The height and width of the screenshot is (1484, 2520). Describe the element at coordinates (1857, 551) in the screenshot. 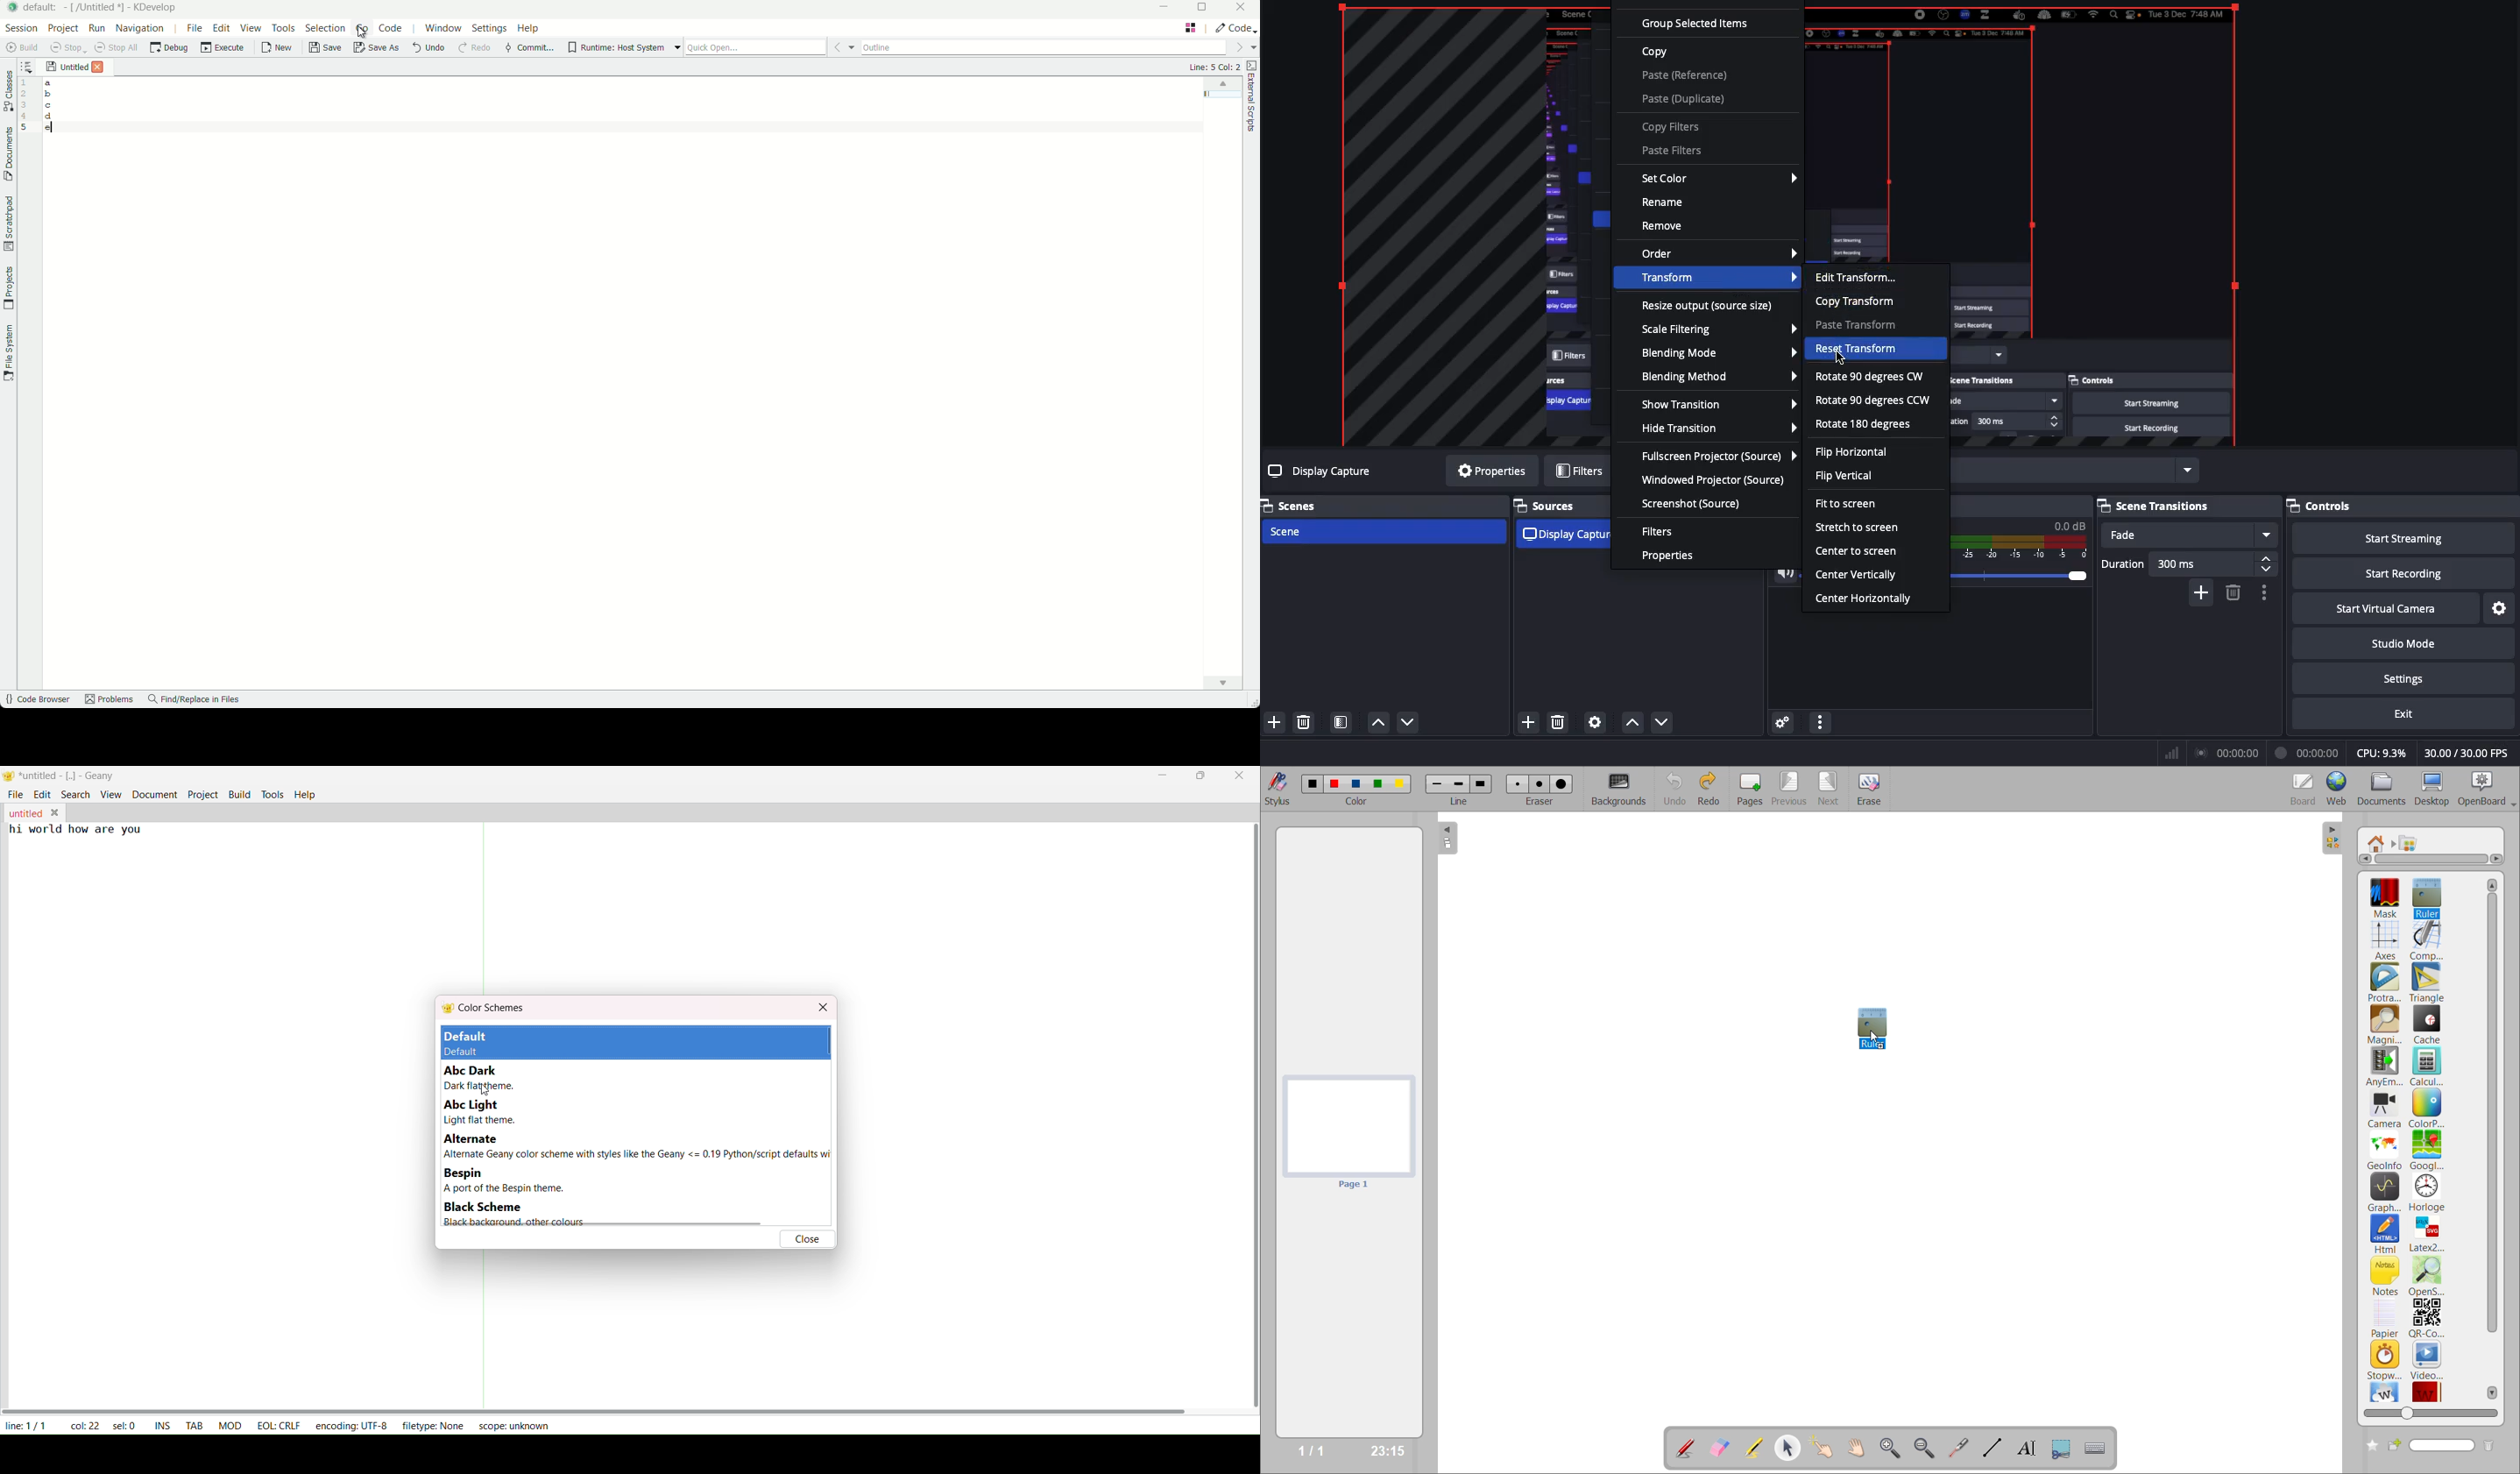

I see `Center to screen ` at that location.